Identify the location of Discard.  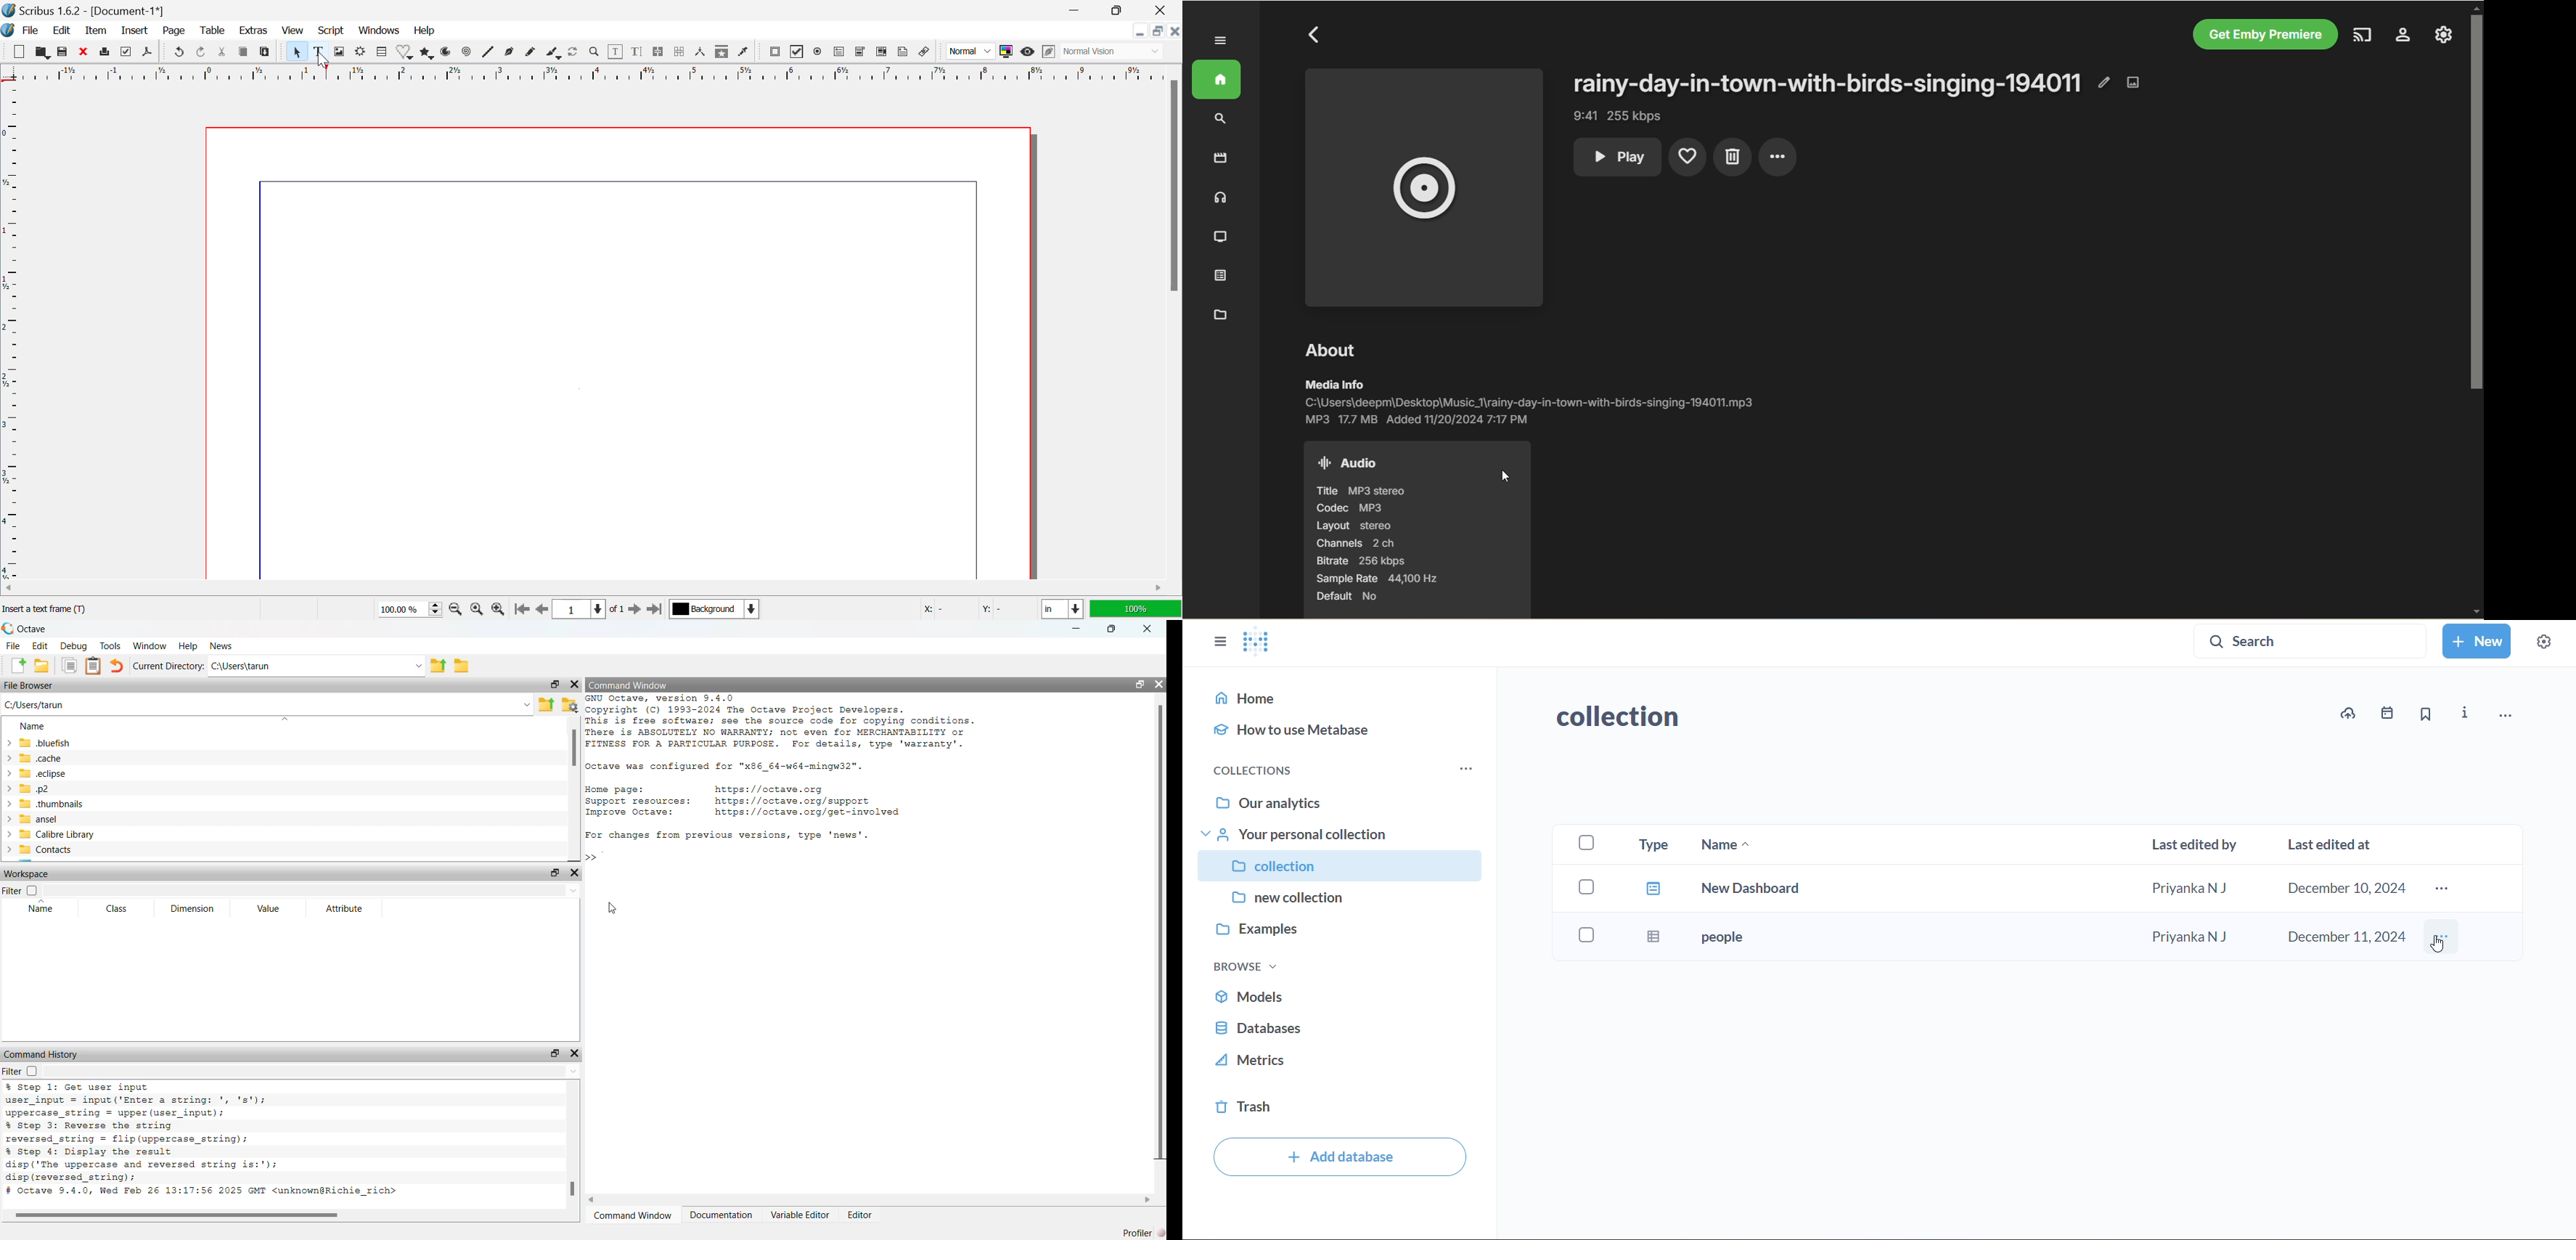
(84, 52).